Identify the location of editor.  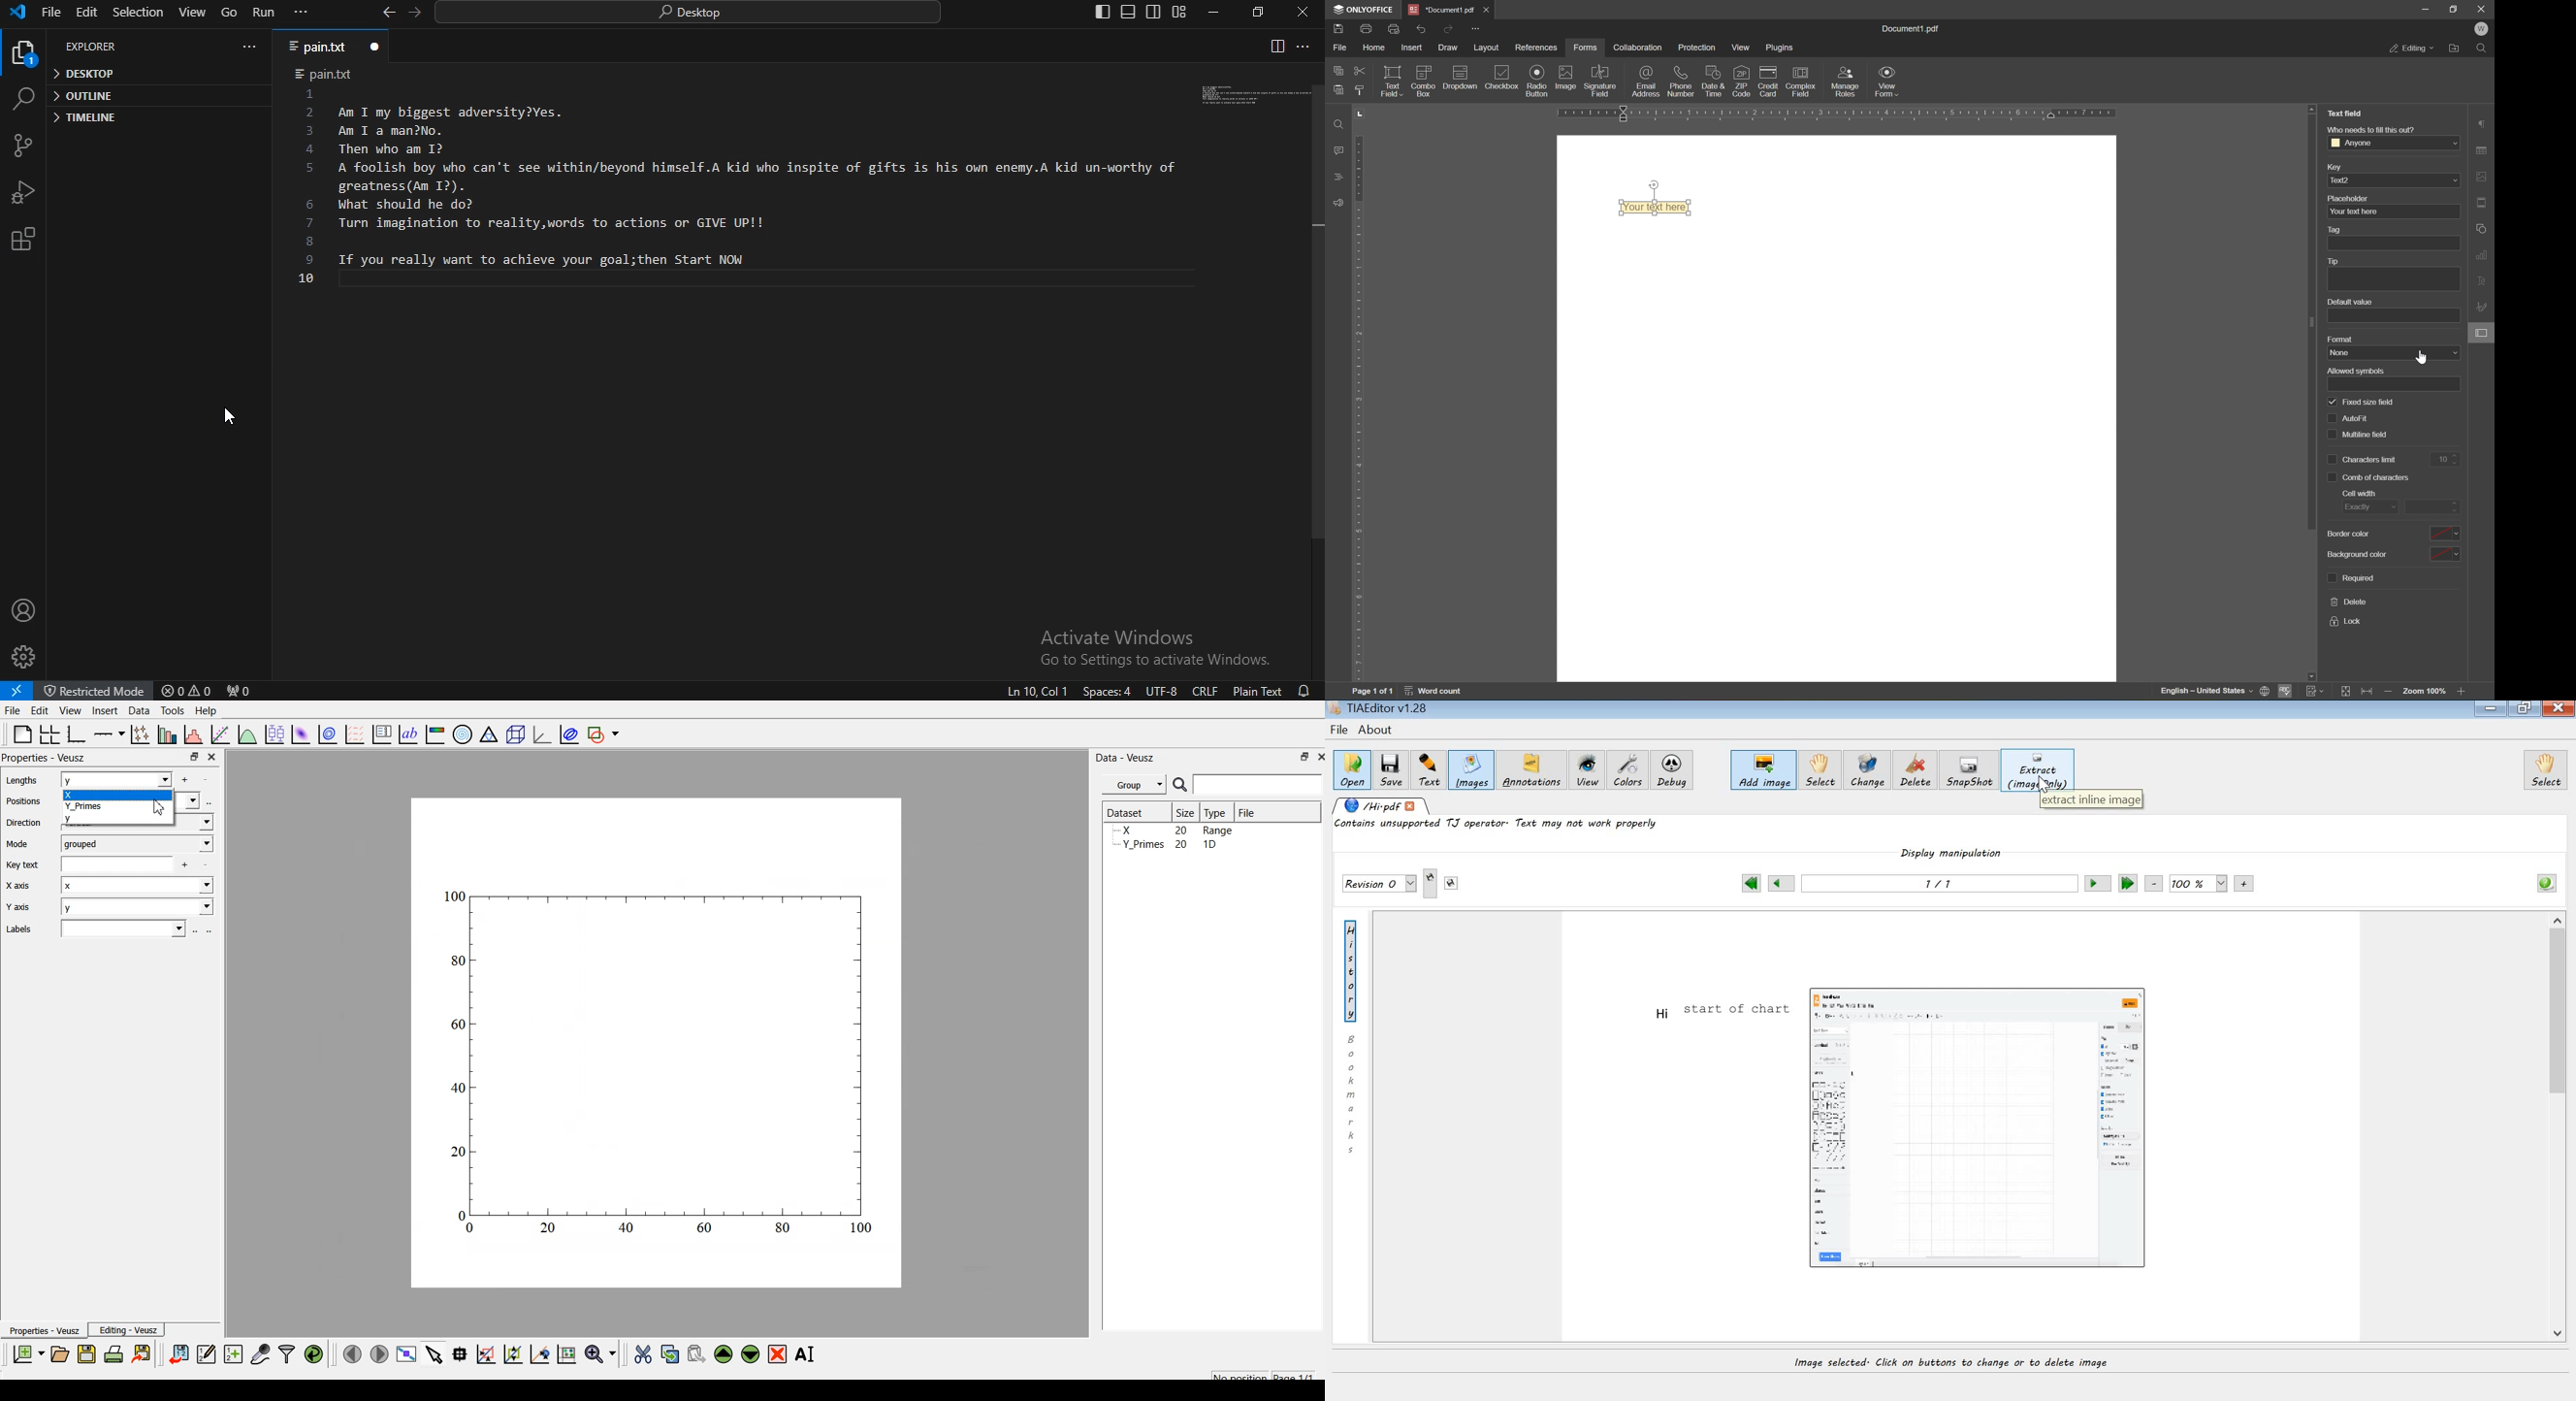
(207, 1354).